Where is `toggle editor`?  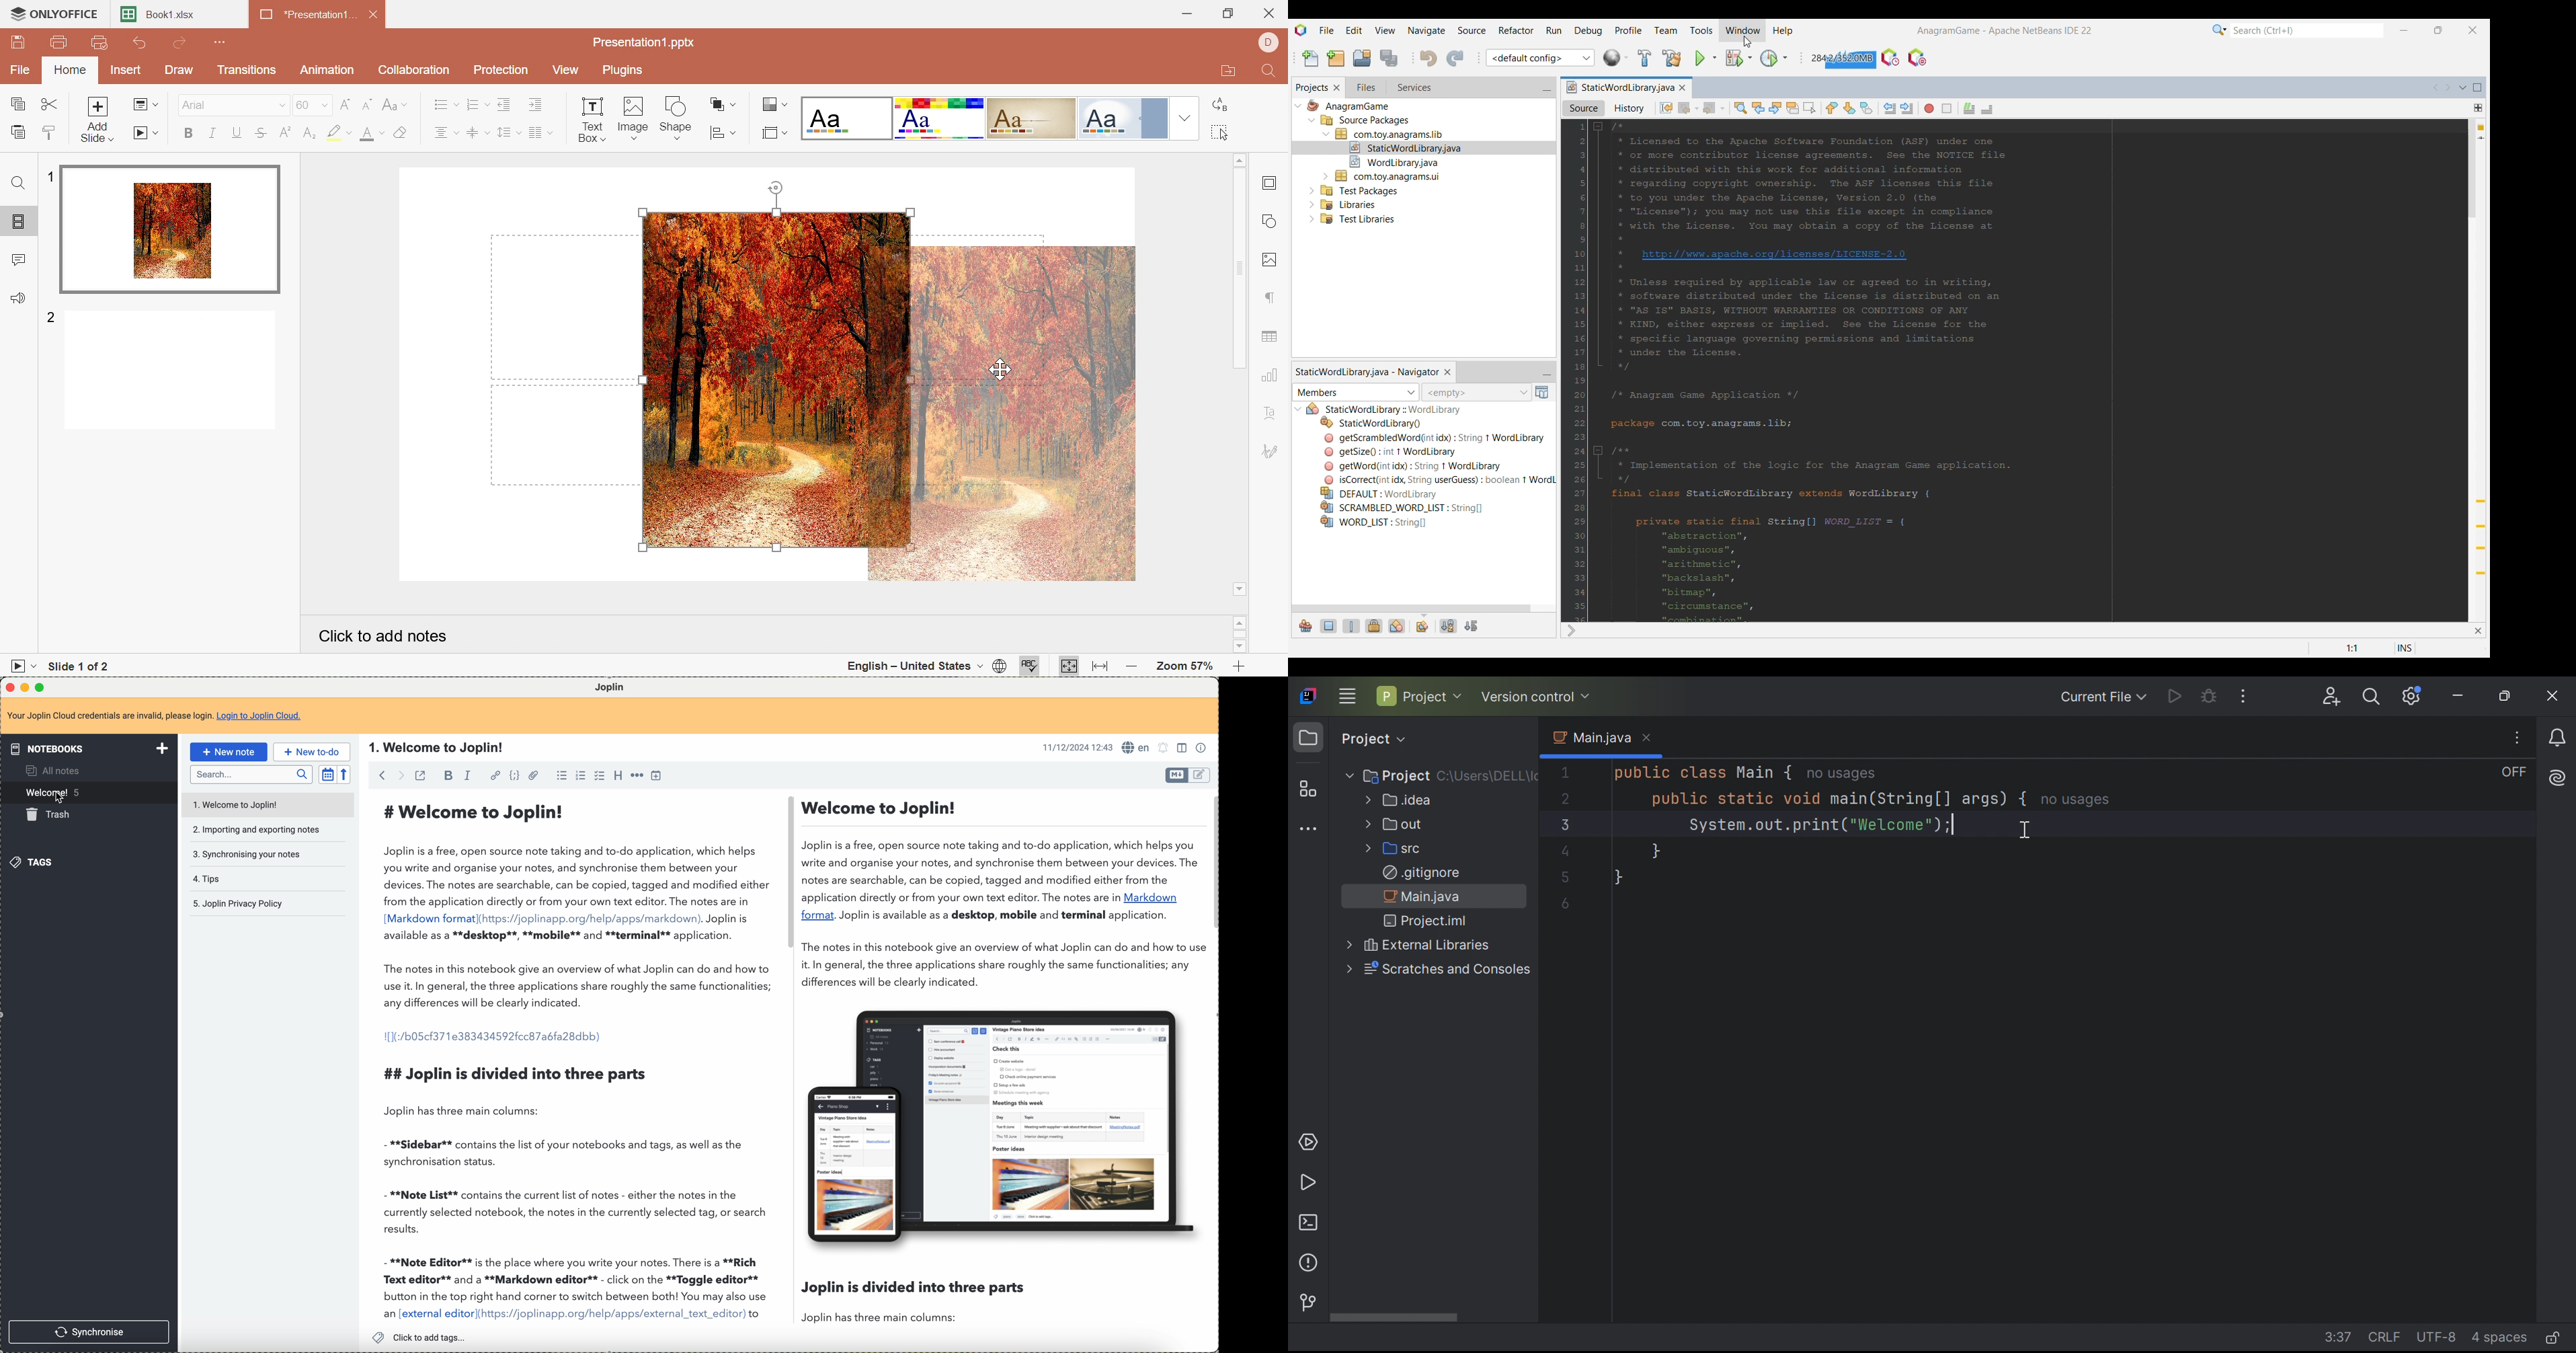
toggle editor is located at coordinates (1201, 775).